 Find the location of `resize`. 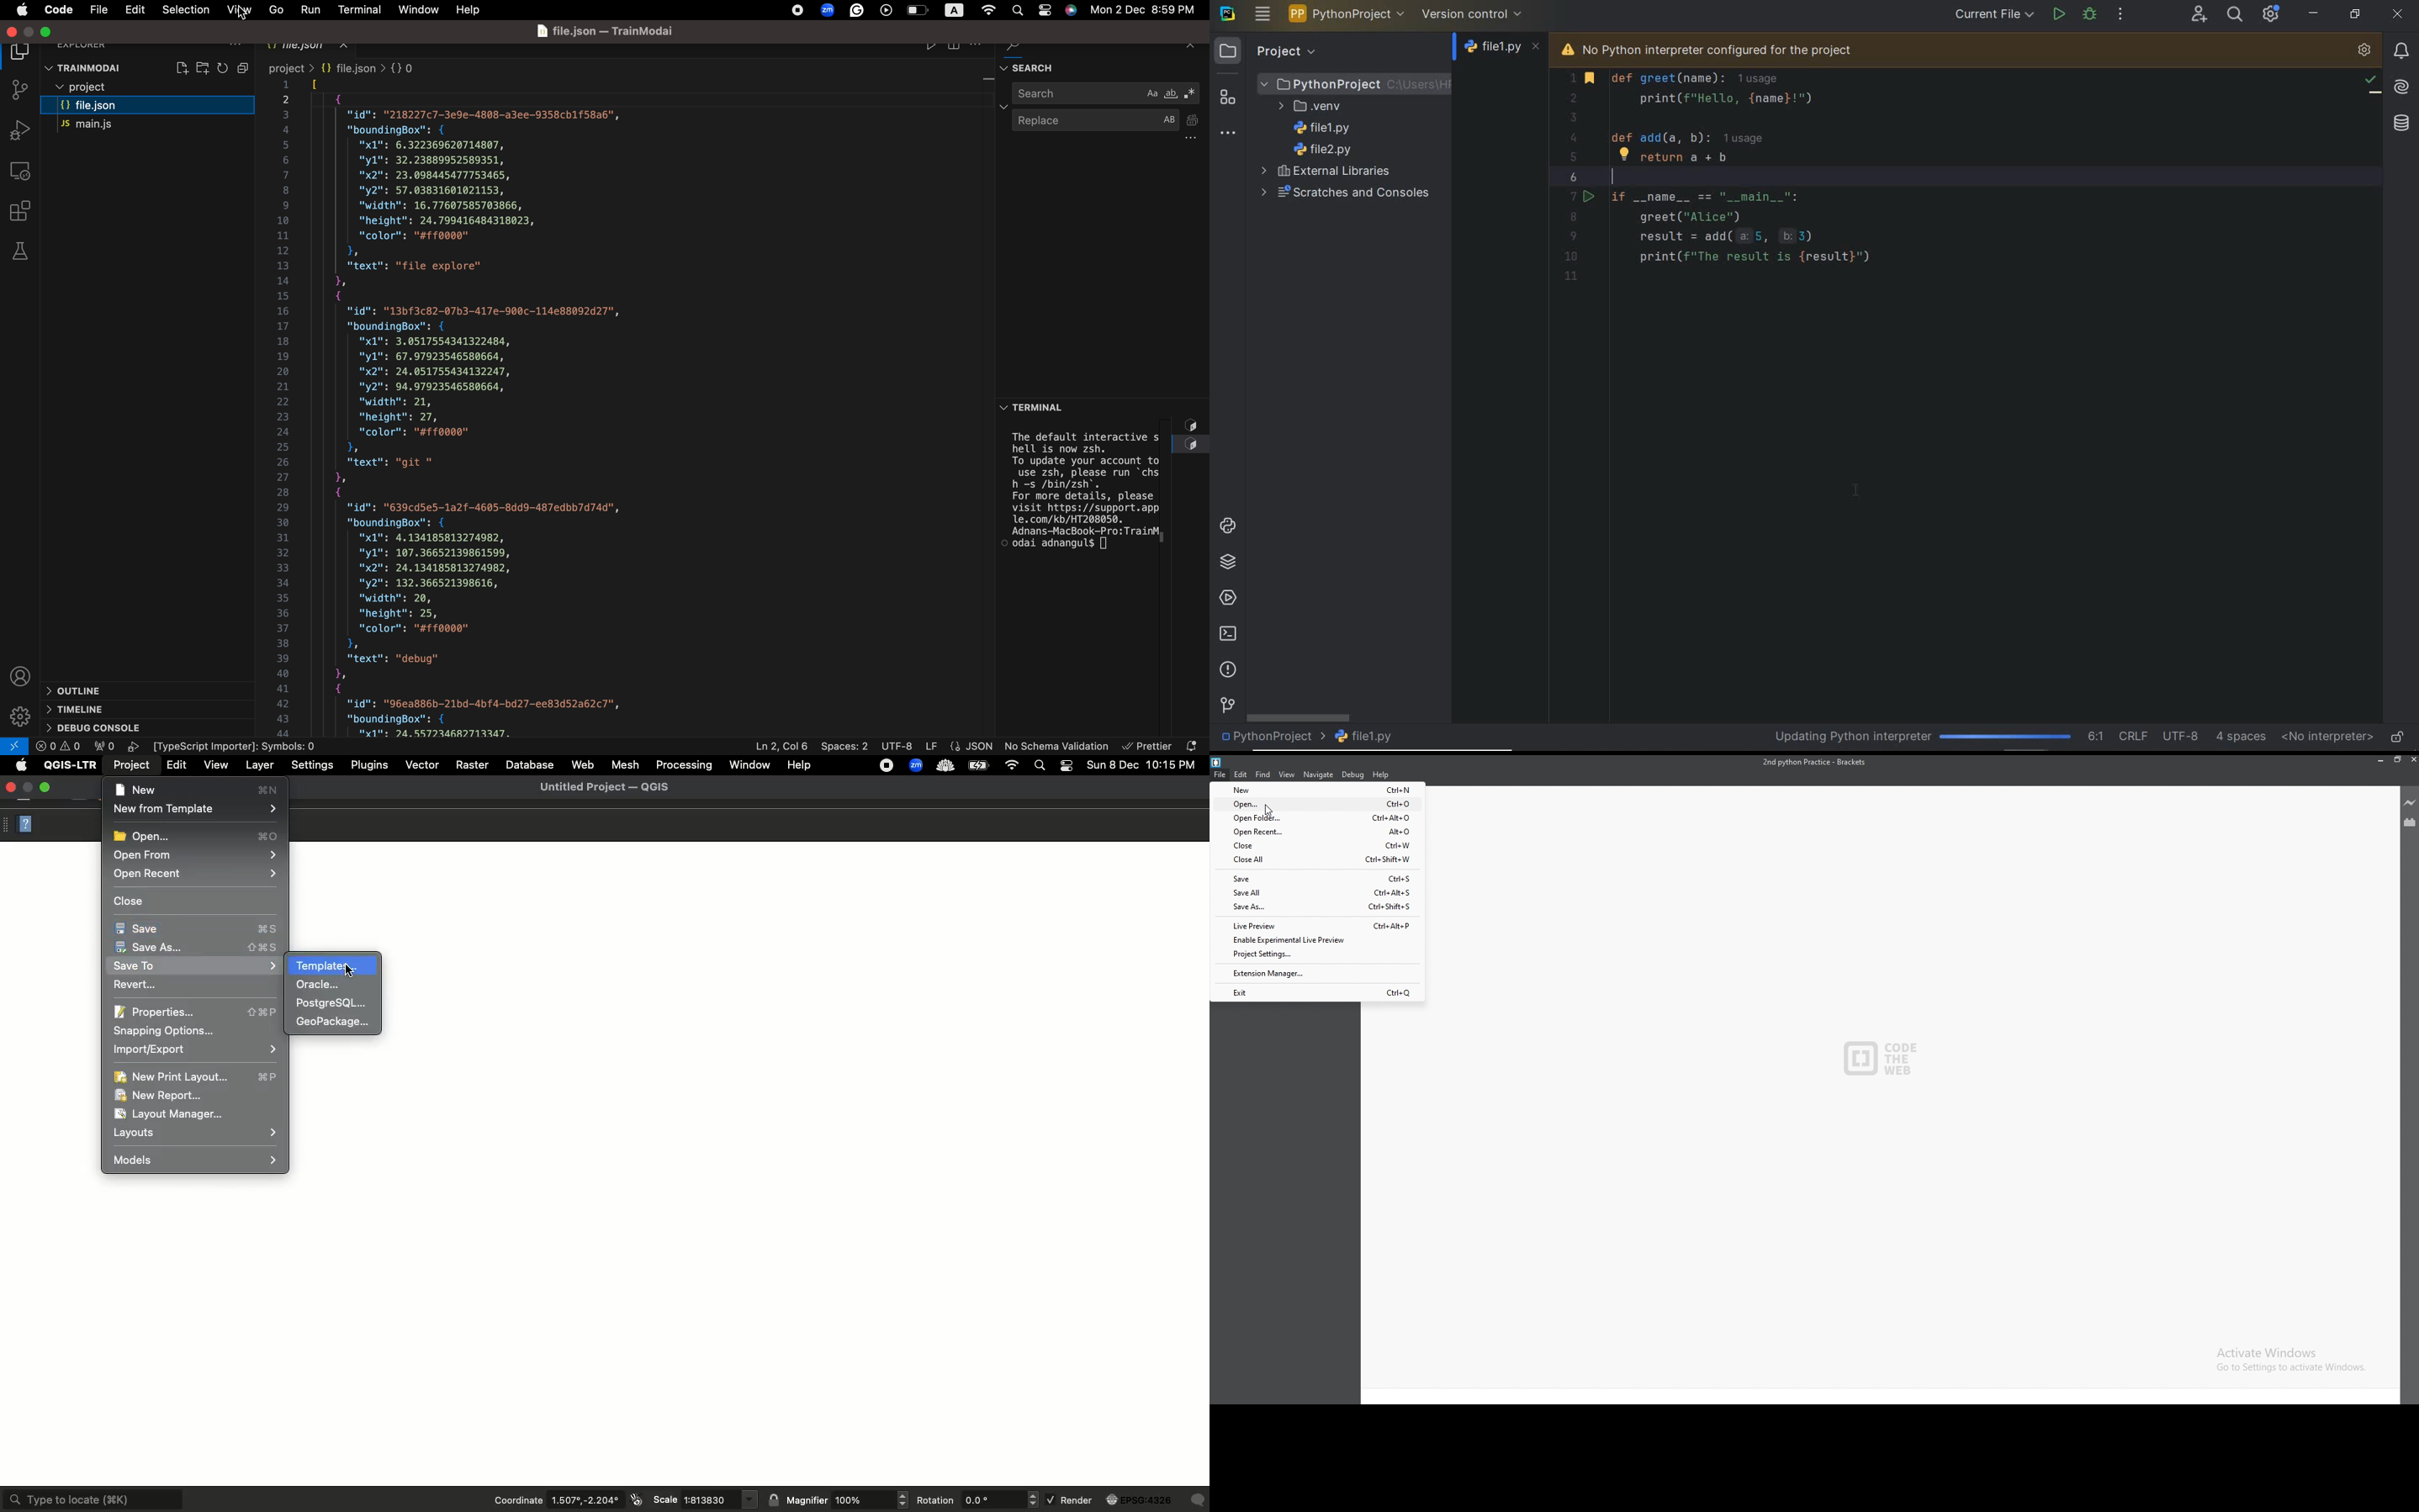

resize is located at coordinates (2397, 760).